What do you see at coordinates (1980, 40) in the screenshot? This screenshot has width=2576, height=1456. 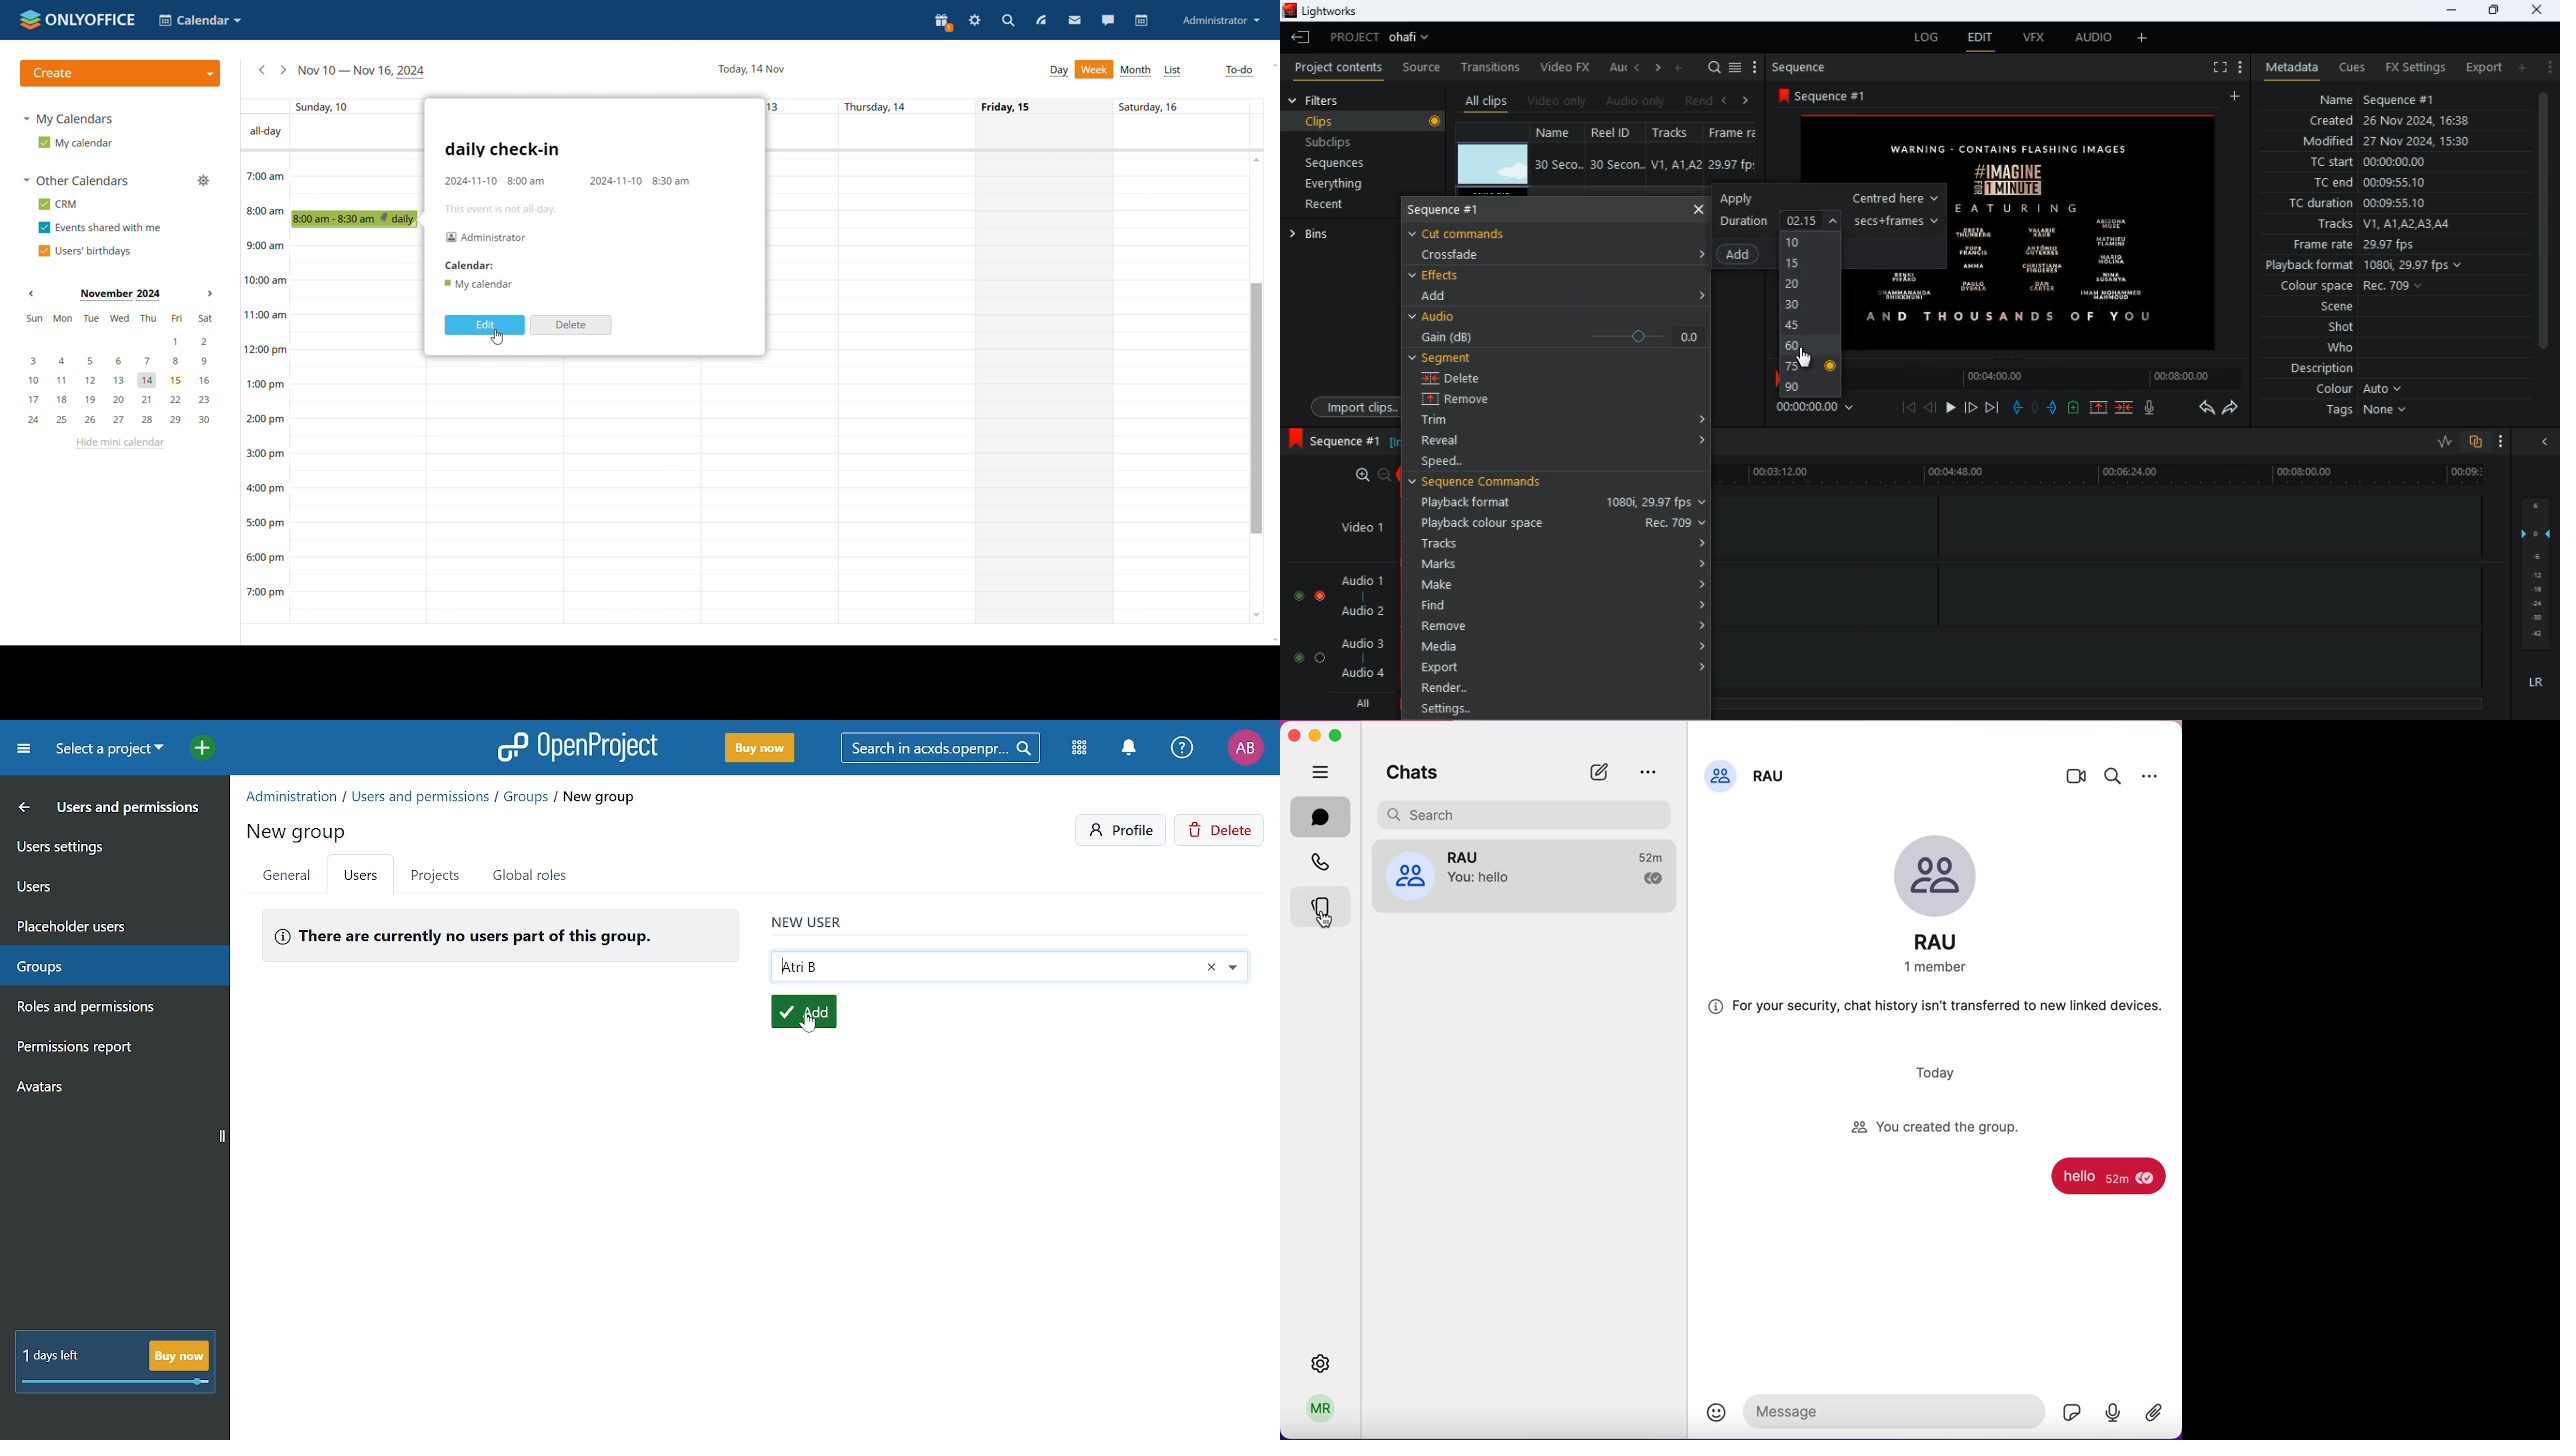 I see `edit` at bounding box center [1980, 40].